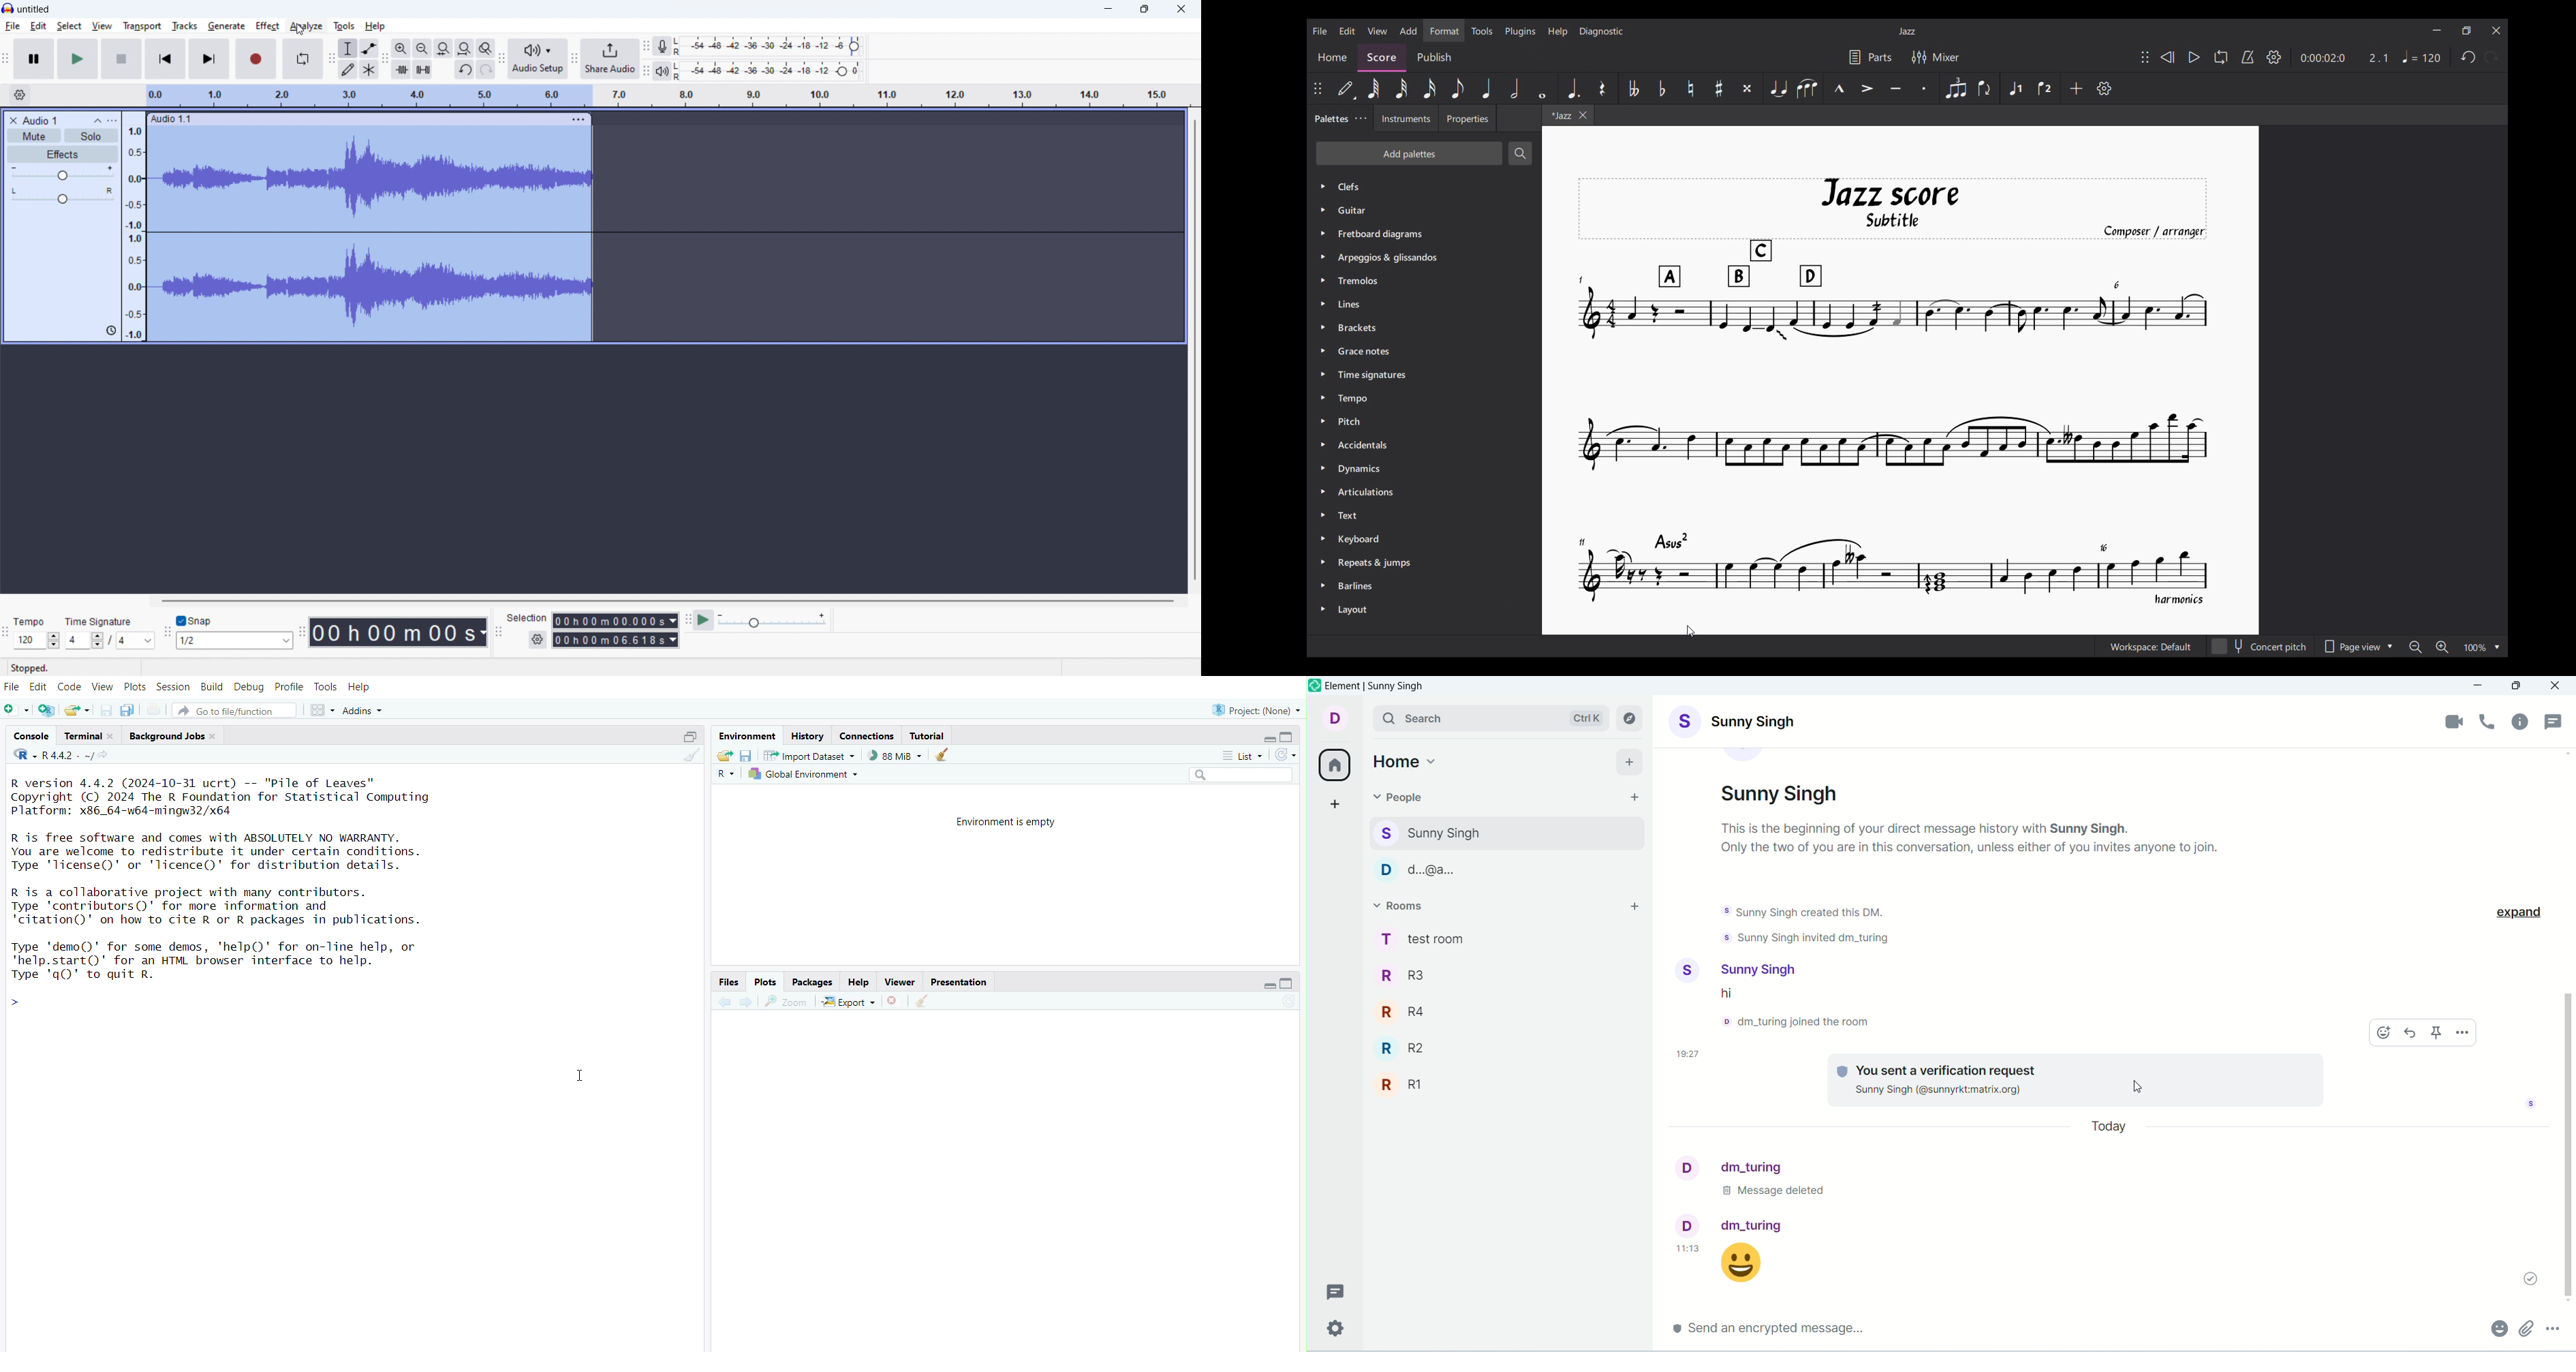 This screenshot has height=1372, width=2576. I want to click on help, so click(861, 981).